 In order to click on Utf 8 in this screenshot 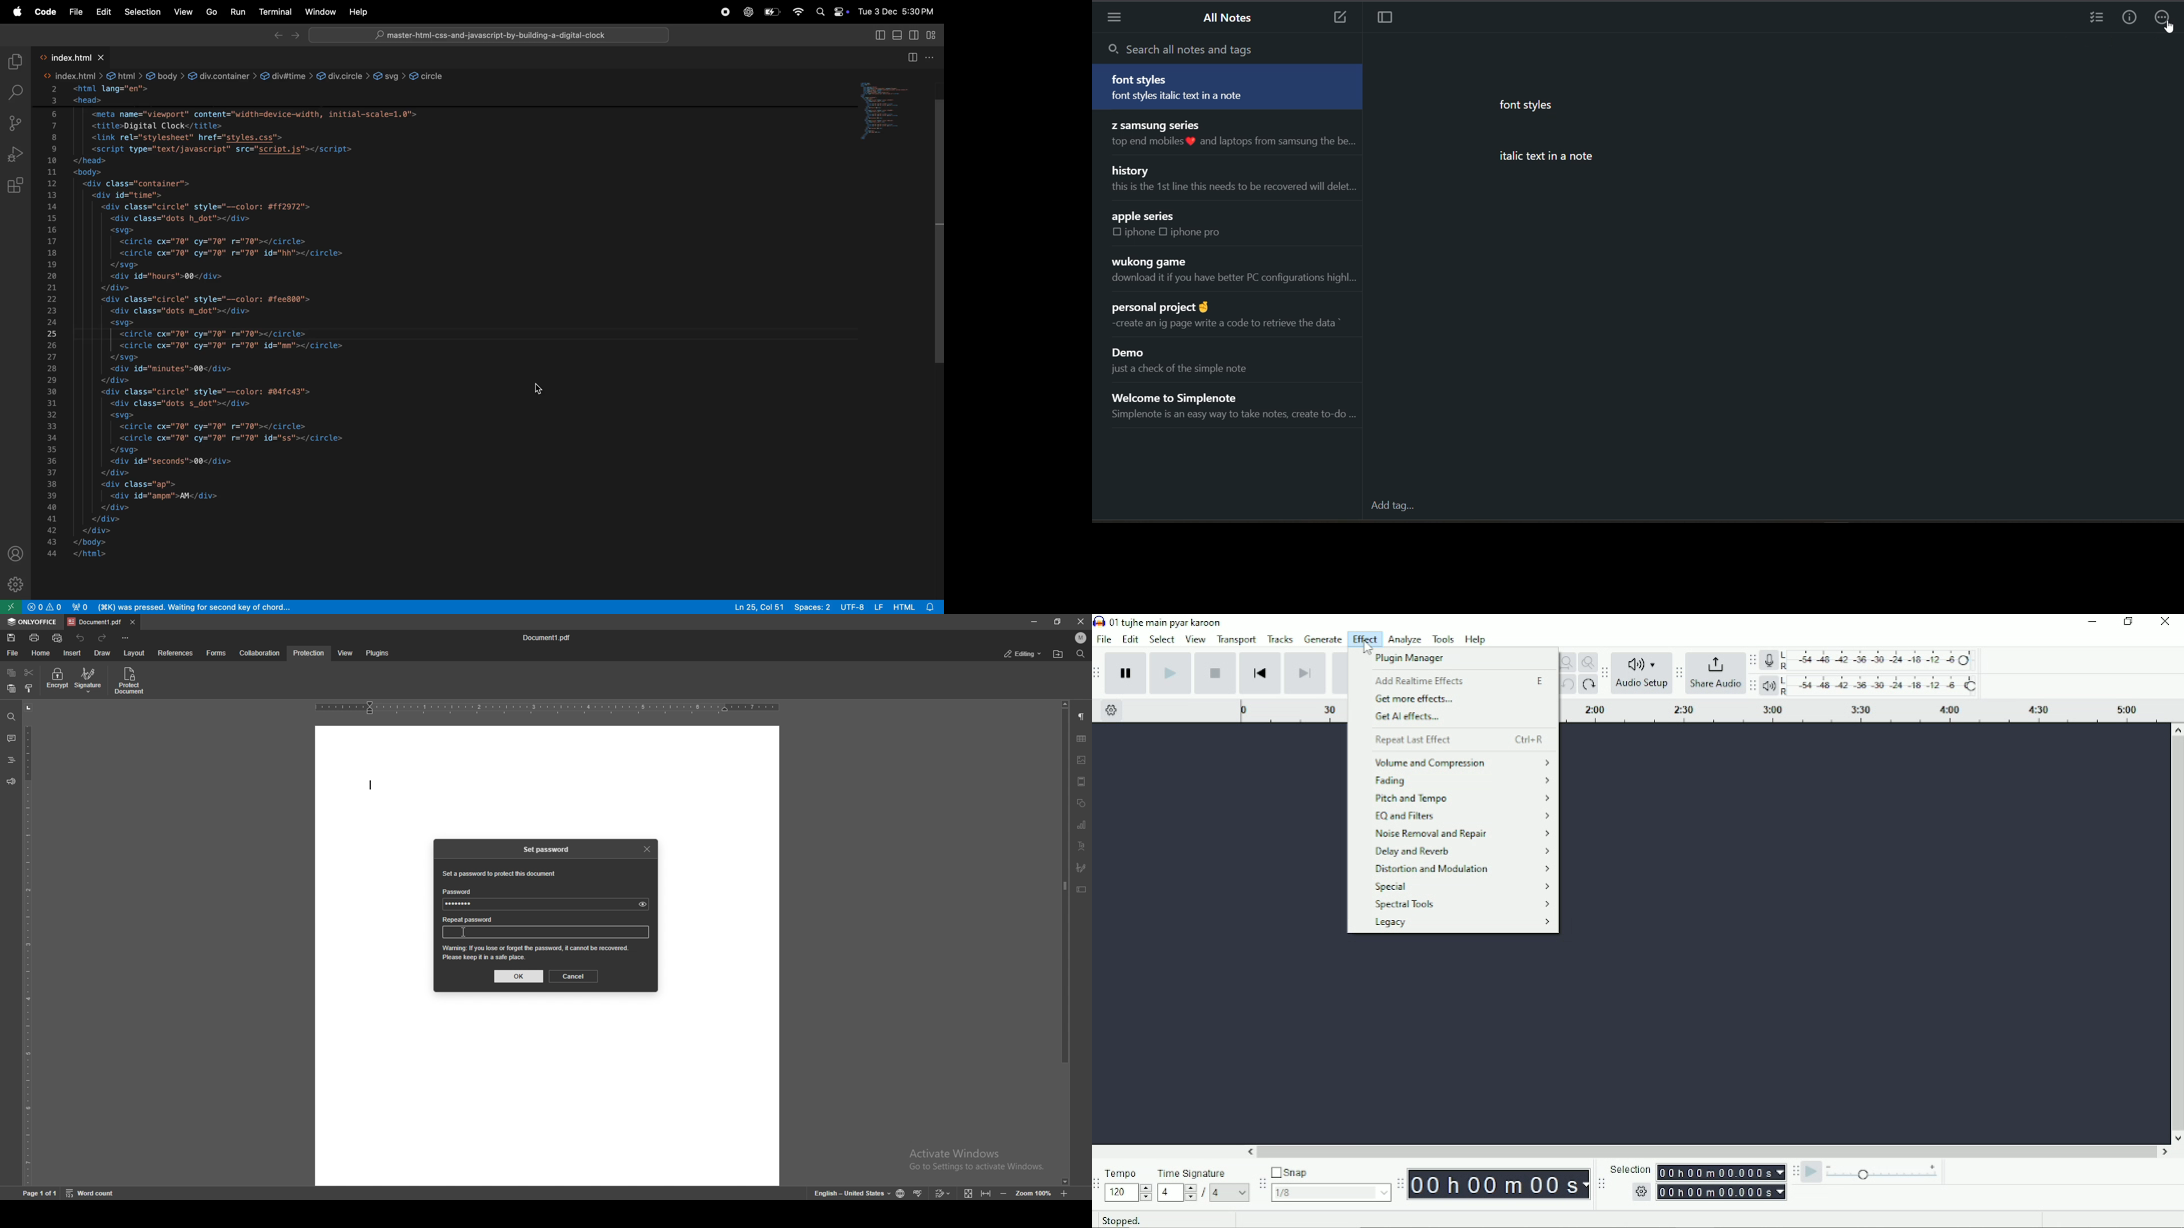, I will do `click(862, 606)`.